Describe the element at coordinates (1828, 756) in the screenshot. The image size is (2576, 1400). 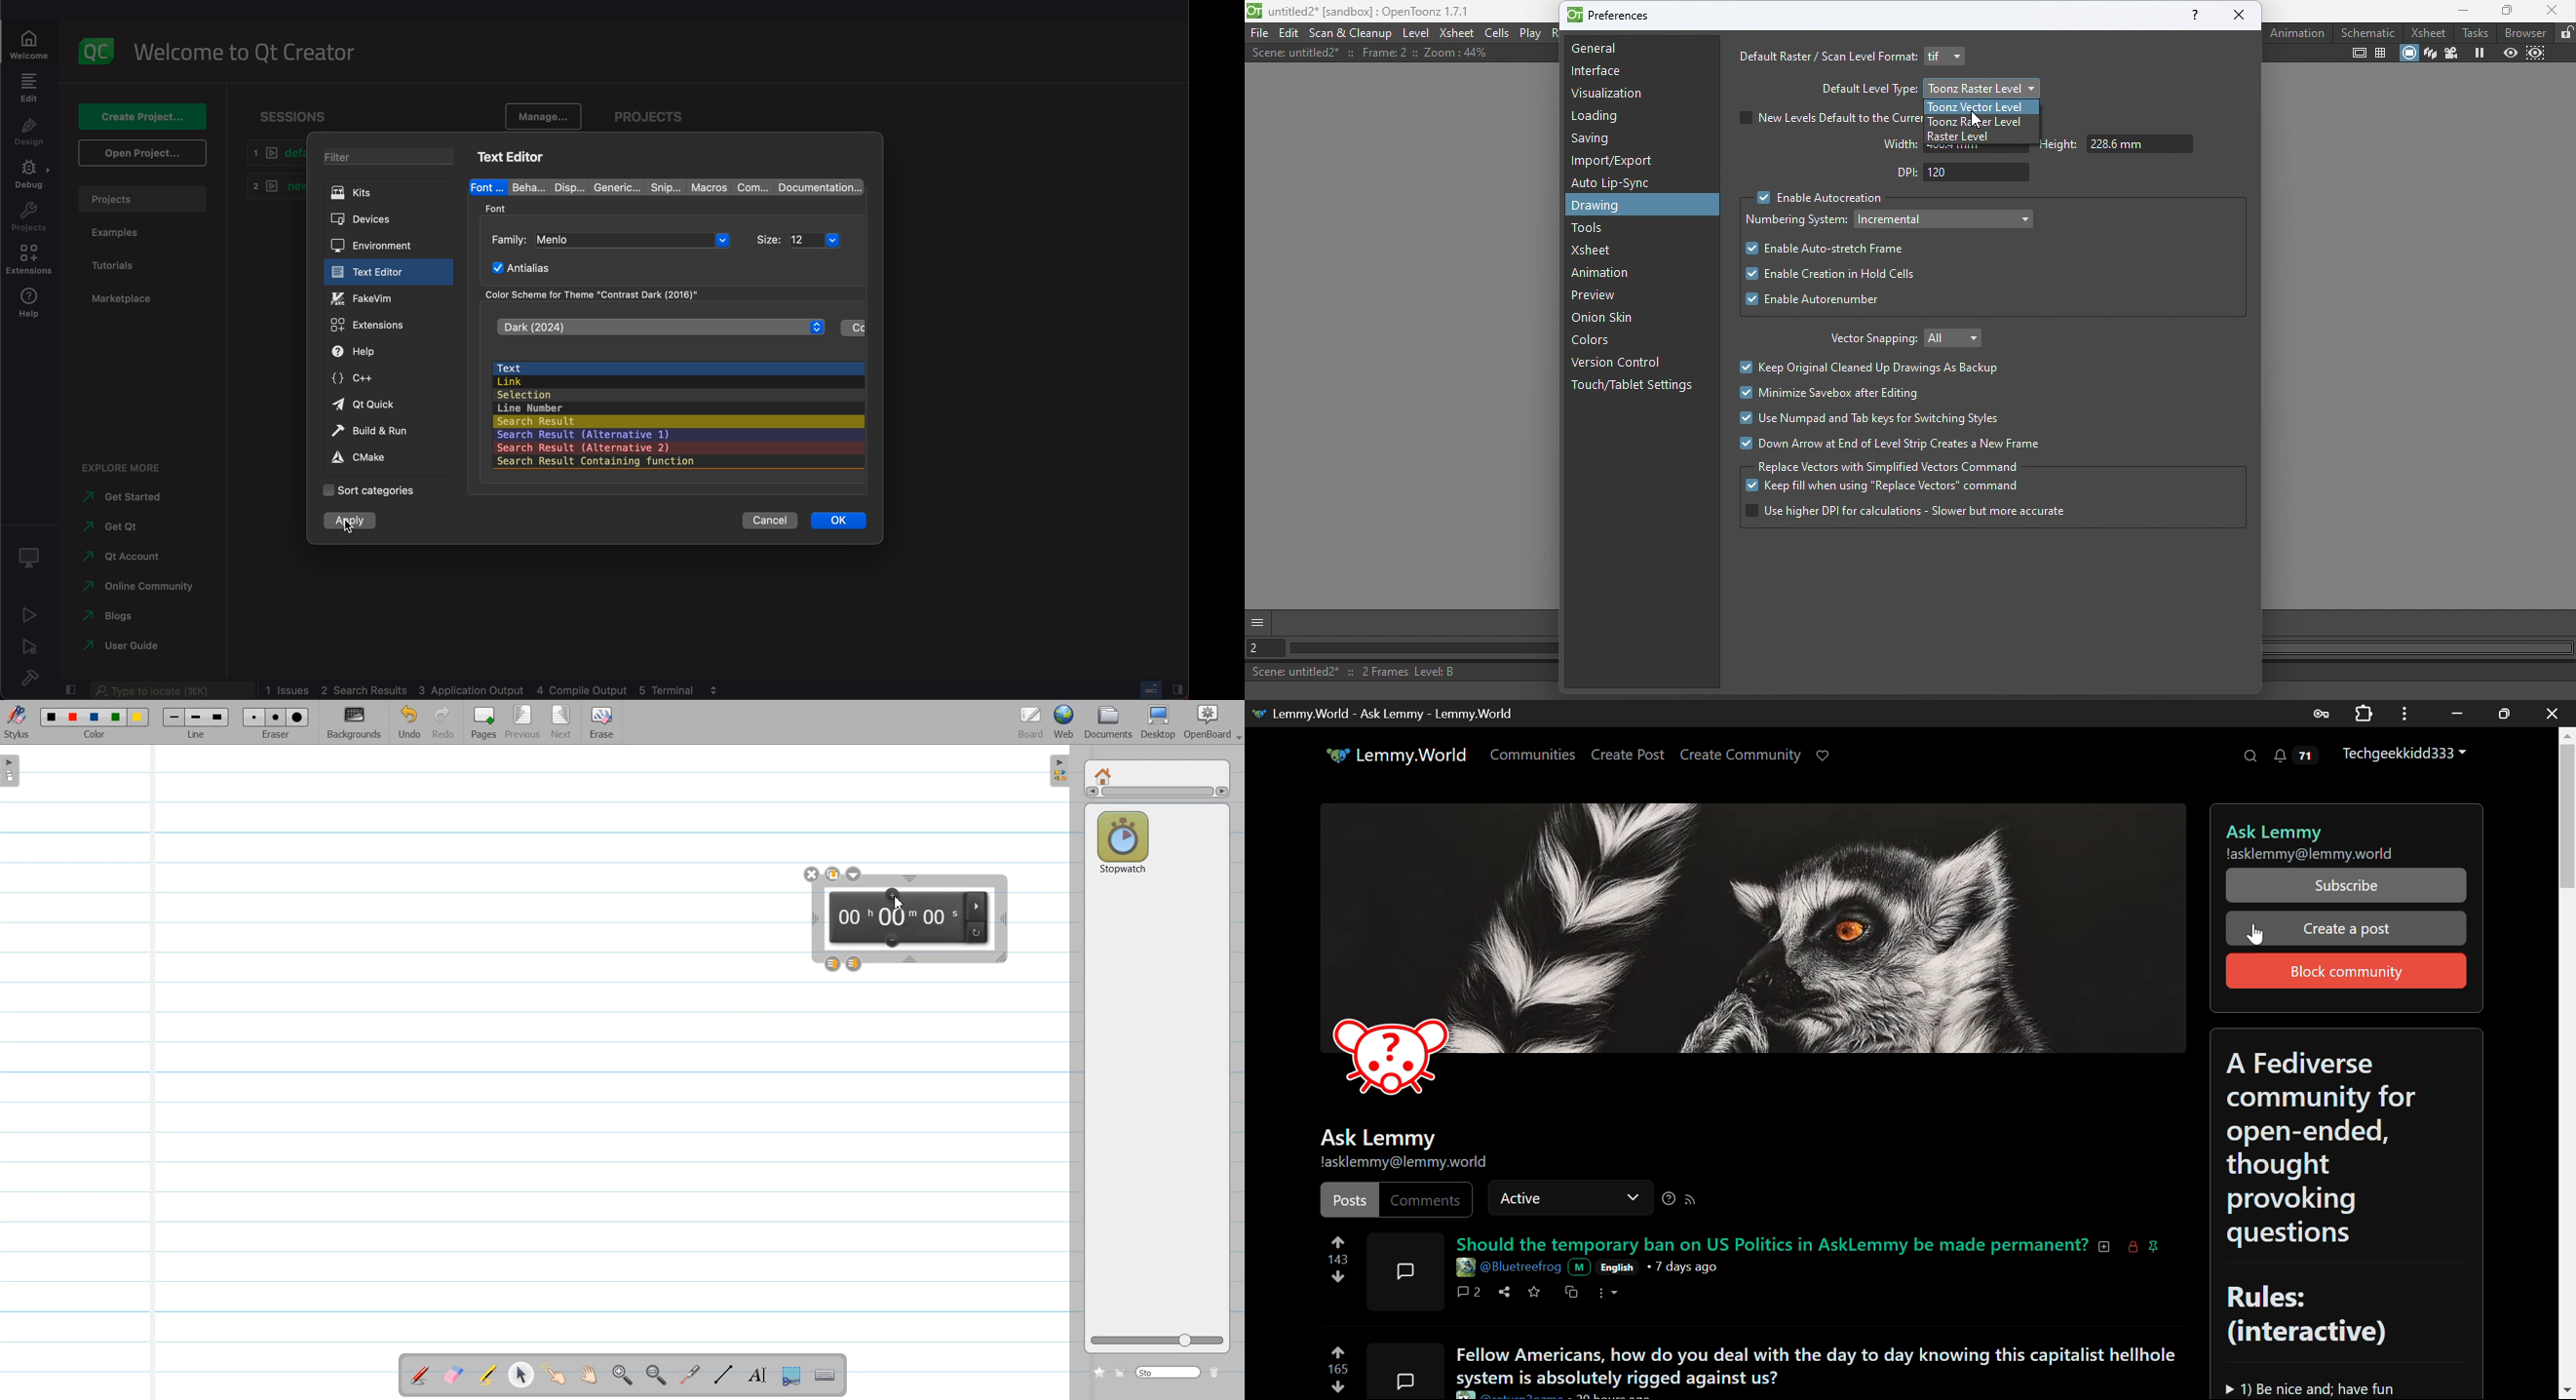
I see `Donate` at that location.